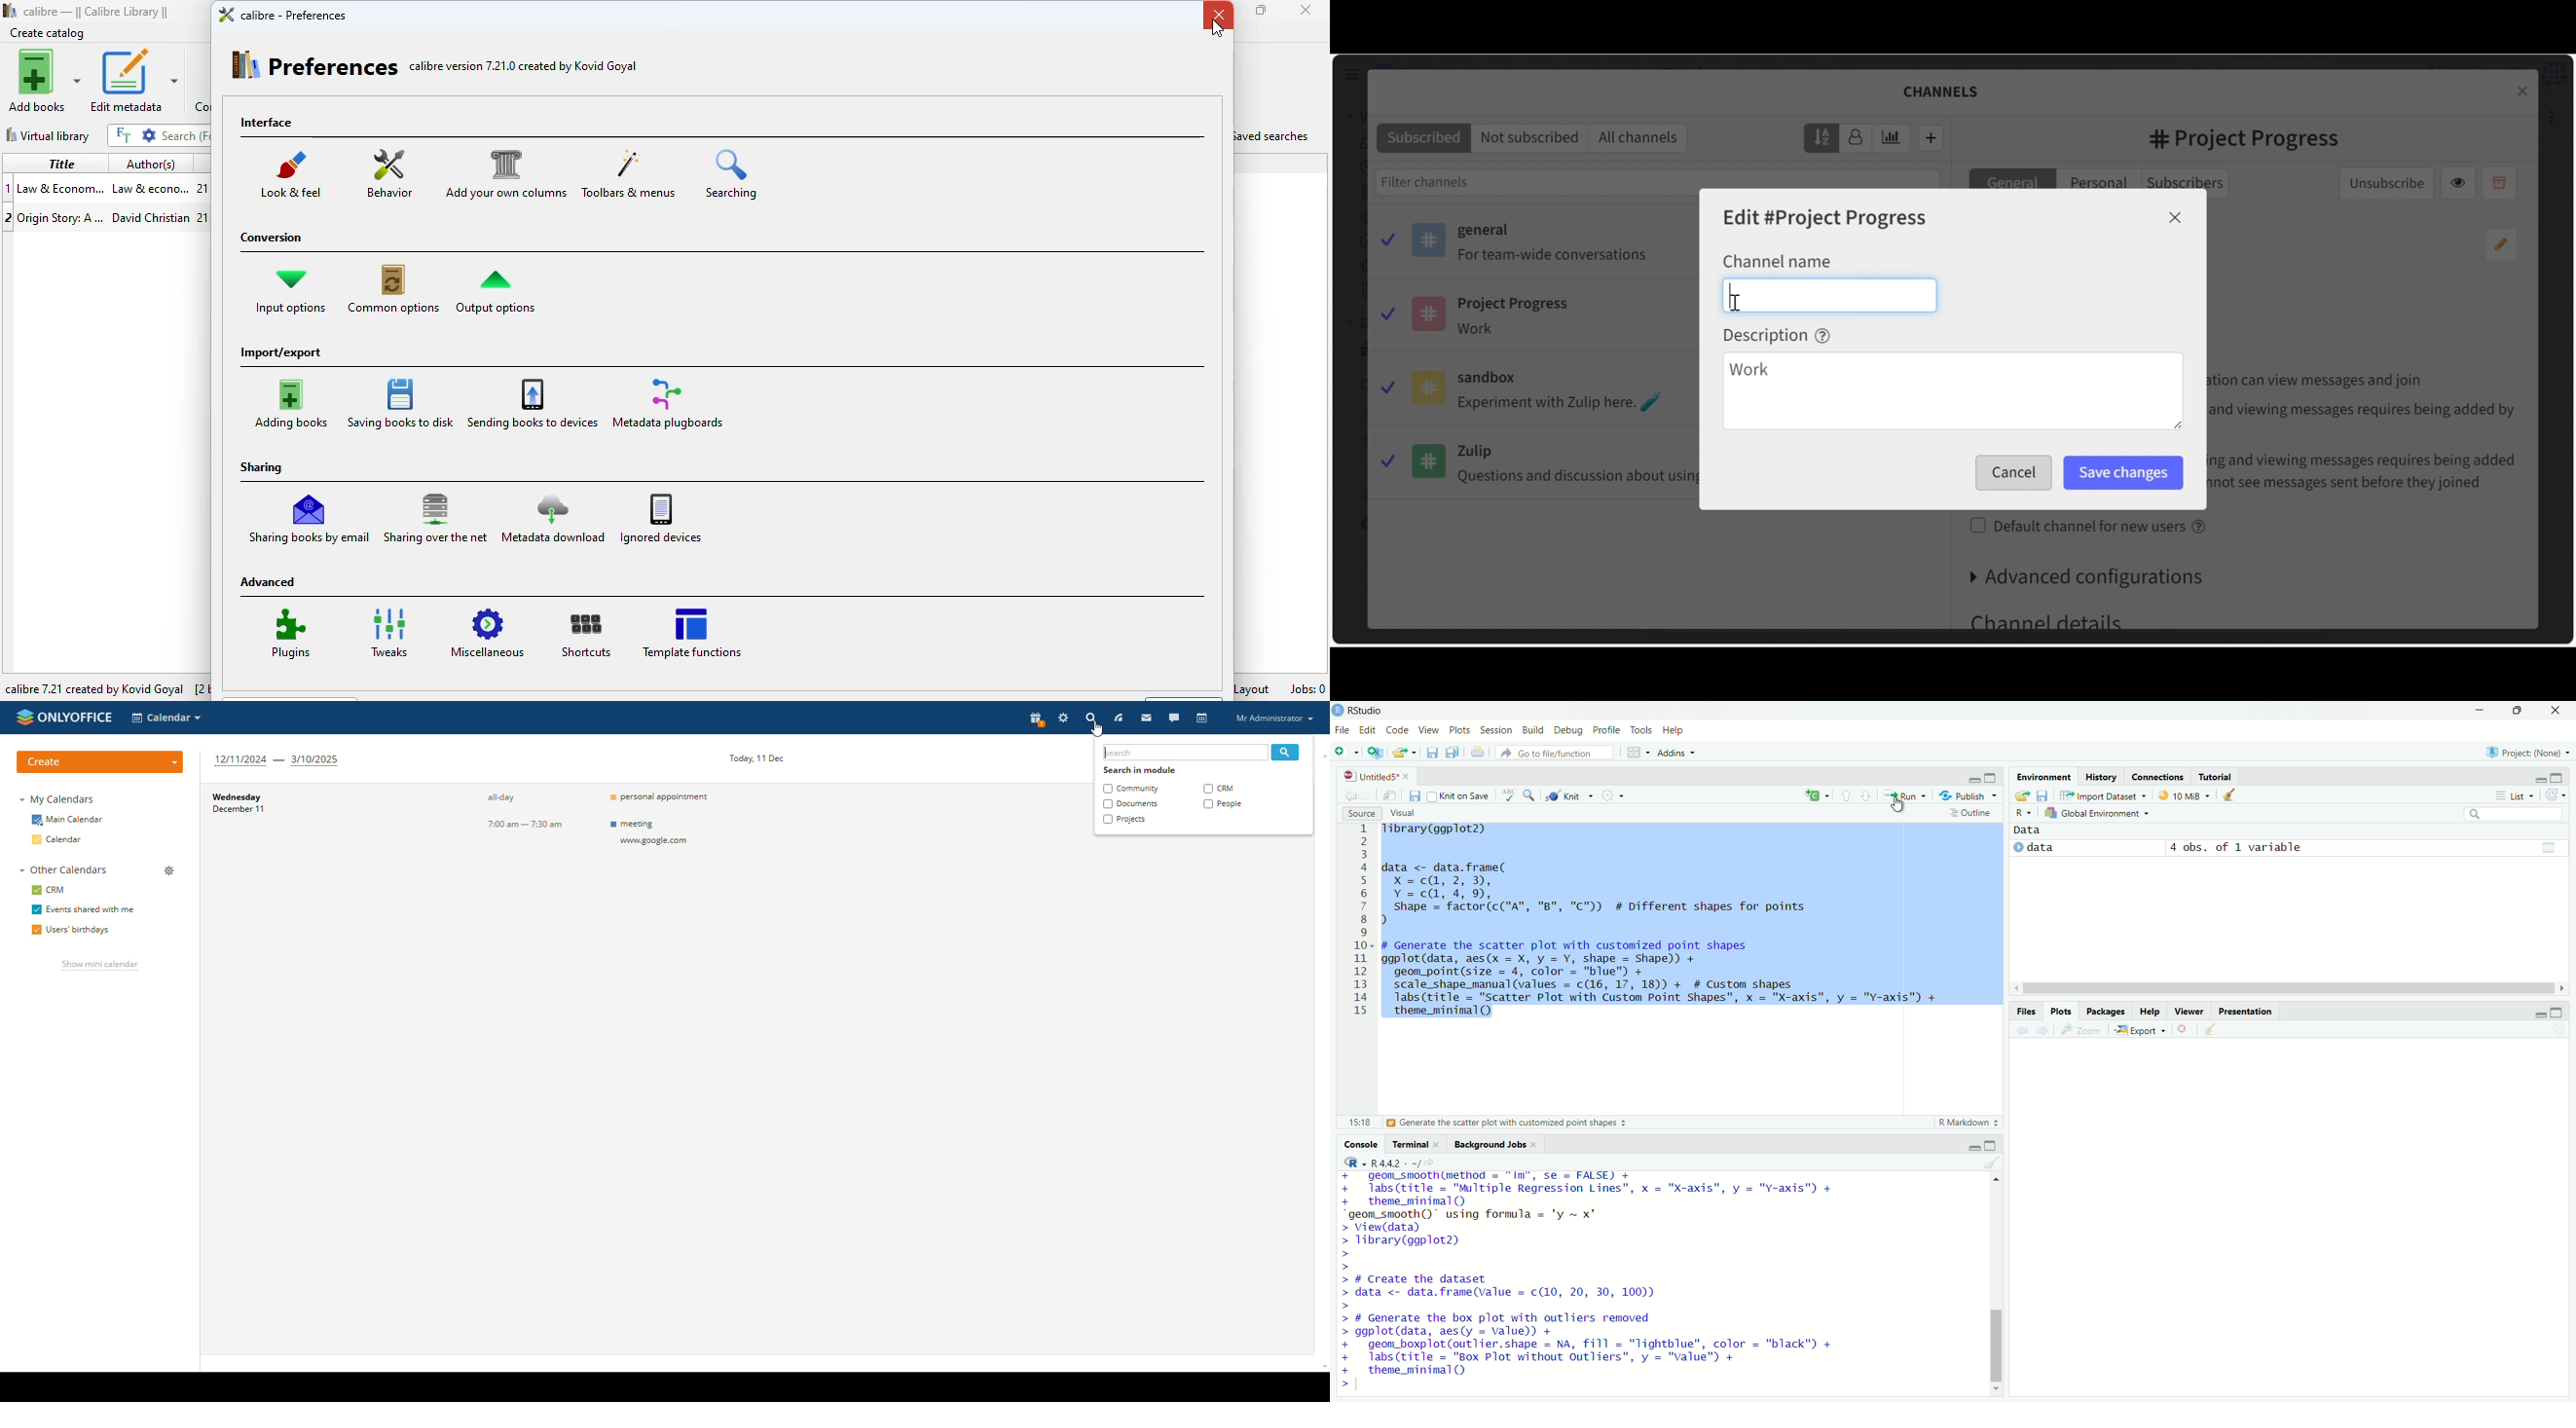 The height and width of the screenshot is (1428, 2576). I want to click on Go to previous section/chunk, so click(1846, 795).